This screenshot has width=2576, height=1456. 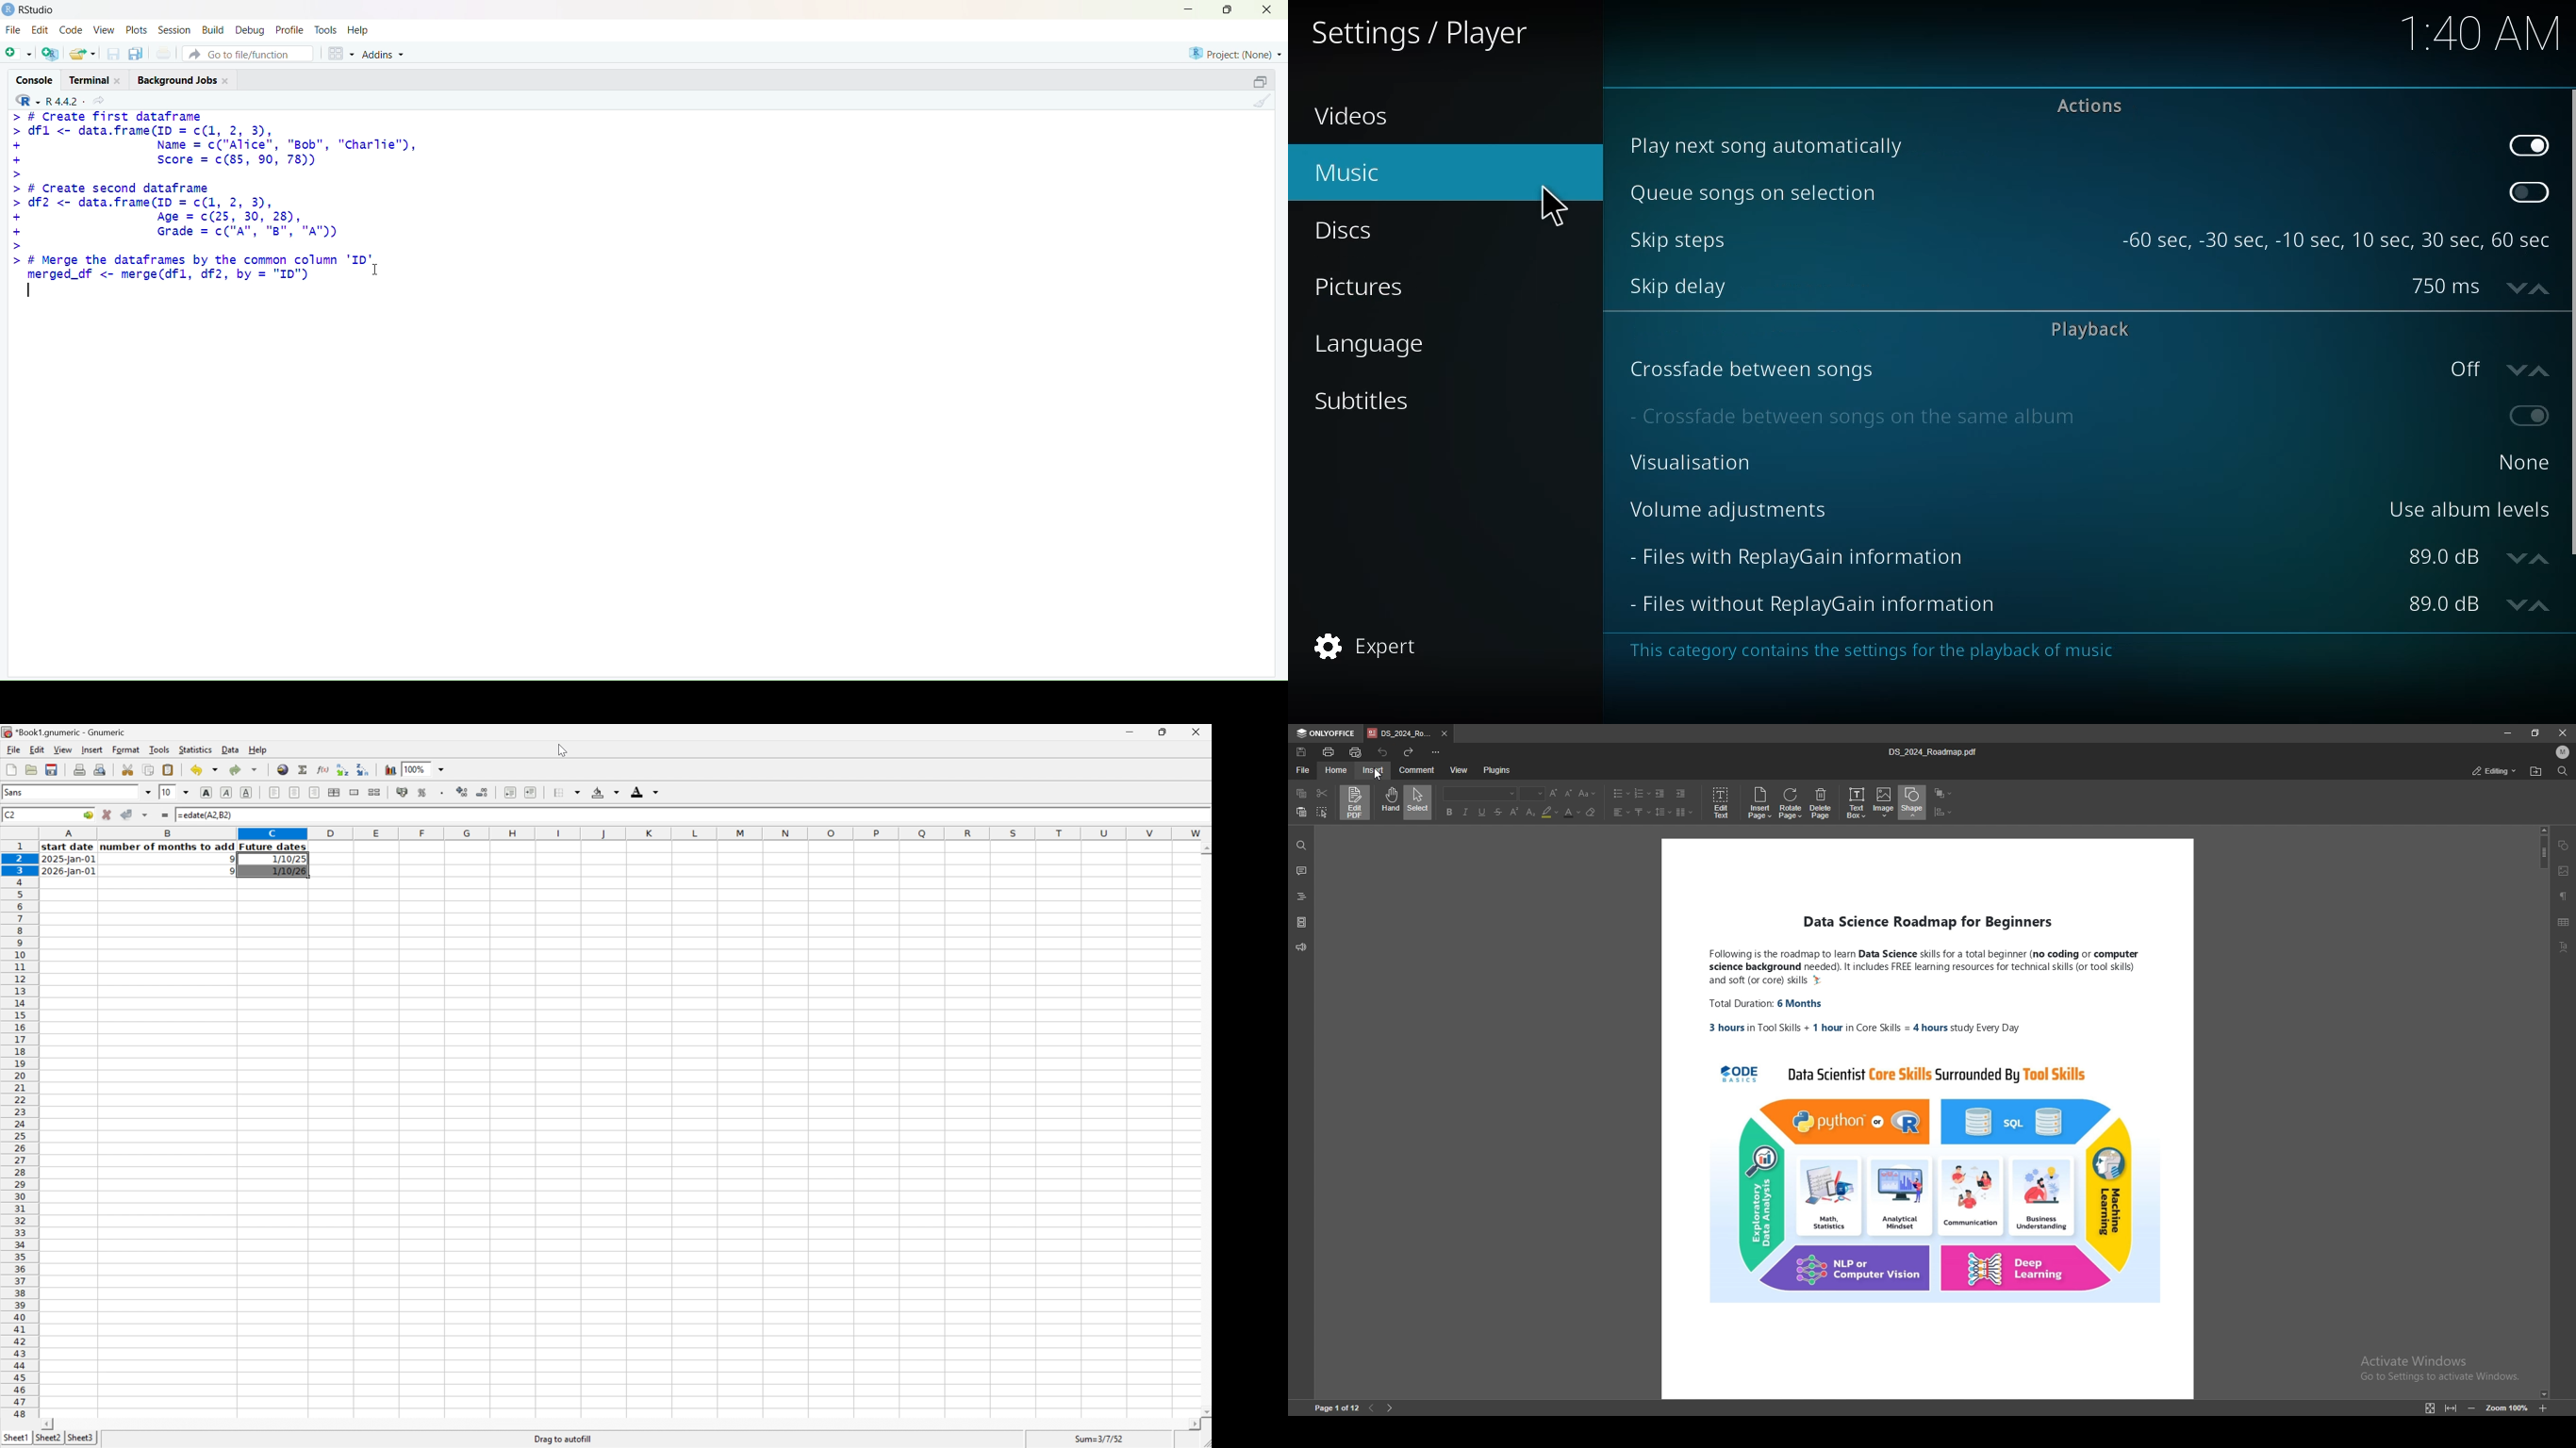 I want to click on player, so click(x=1428, y=34).